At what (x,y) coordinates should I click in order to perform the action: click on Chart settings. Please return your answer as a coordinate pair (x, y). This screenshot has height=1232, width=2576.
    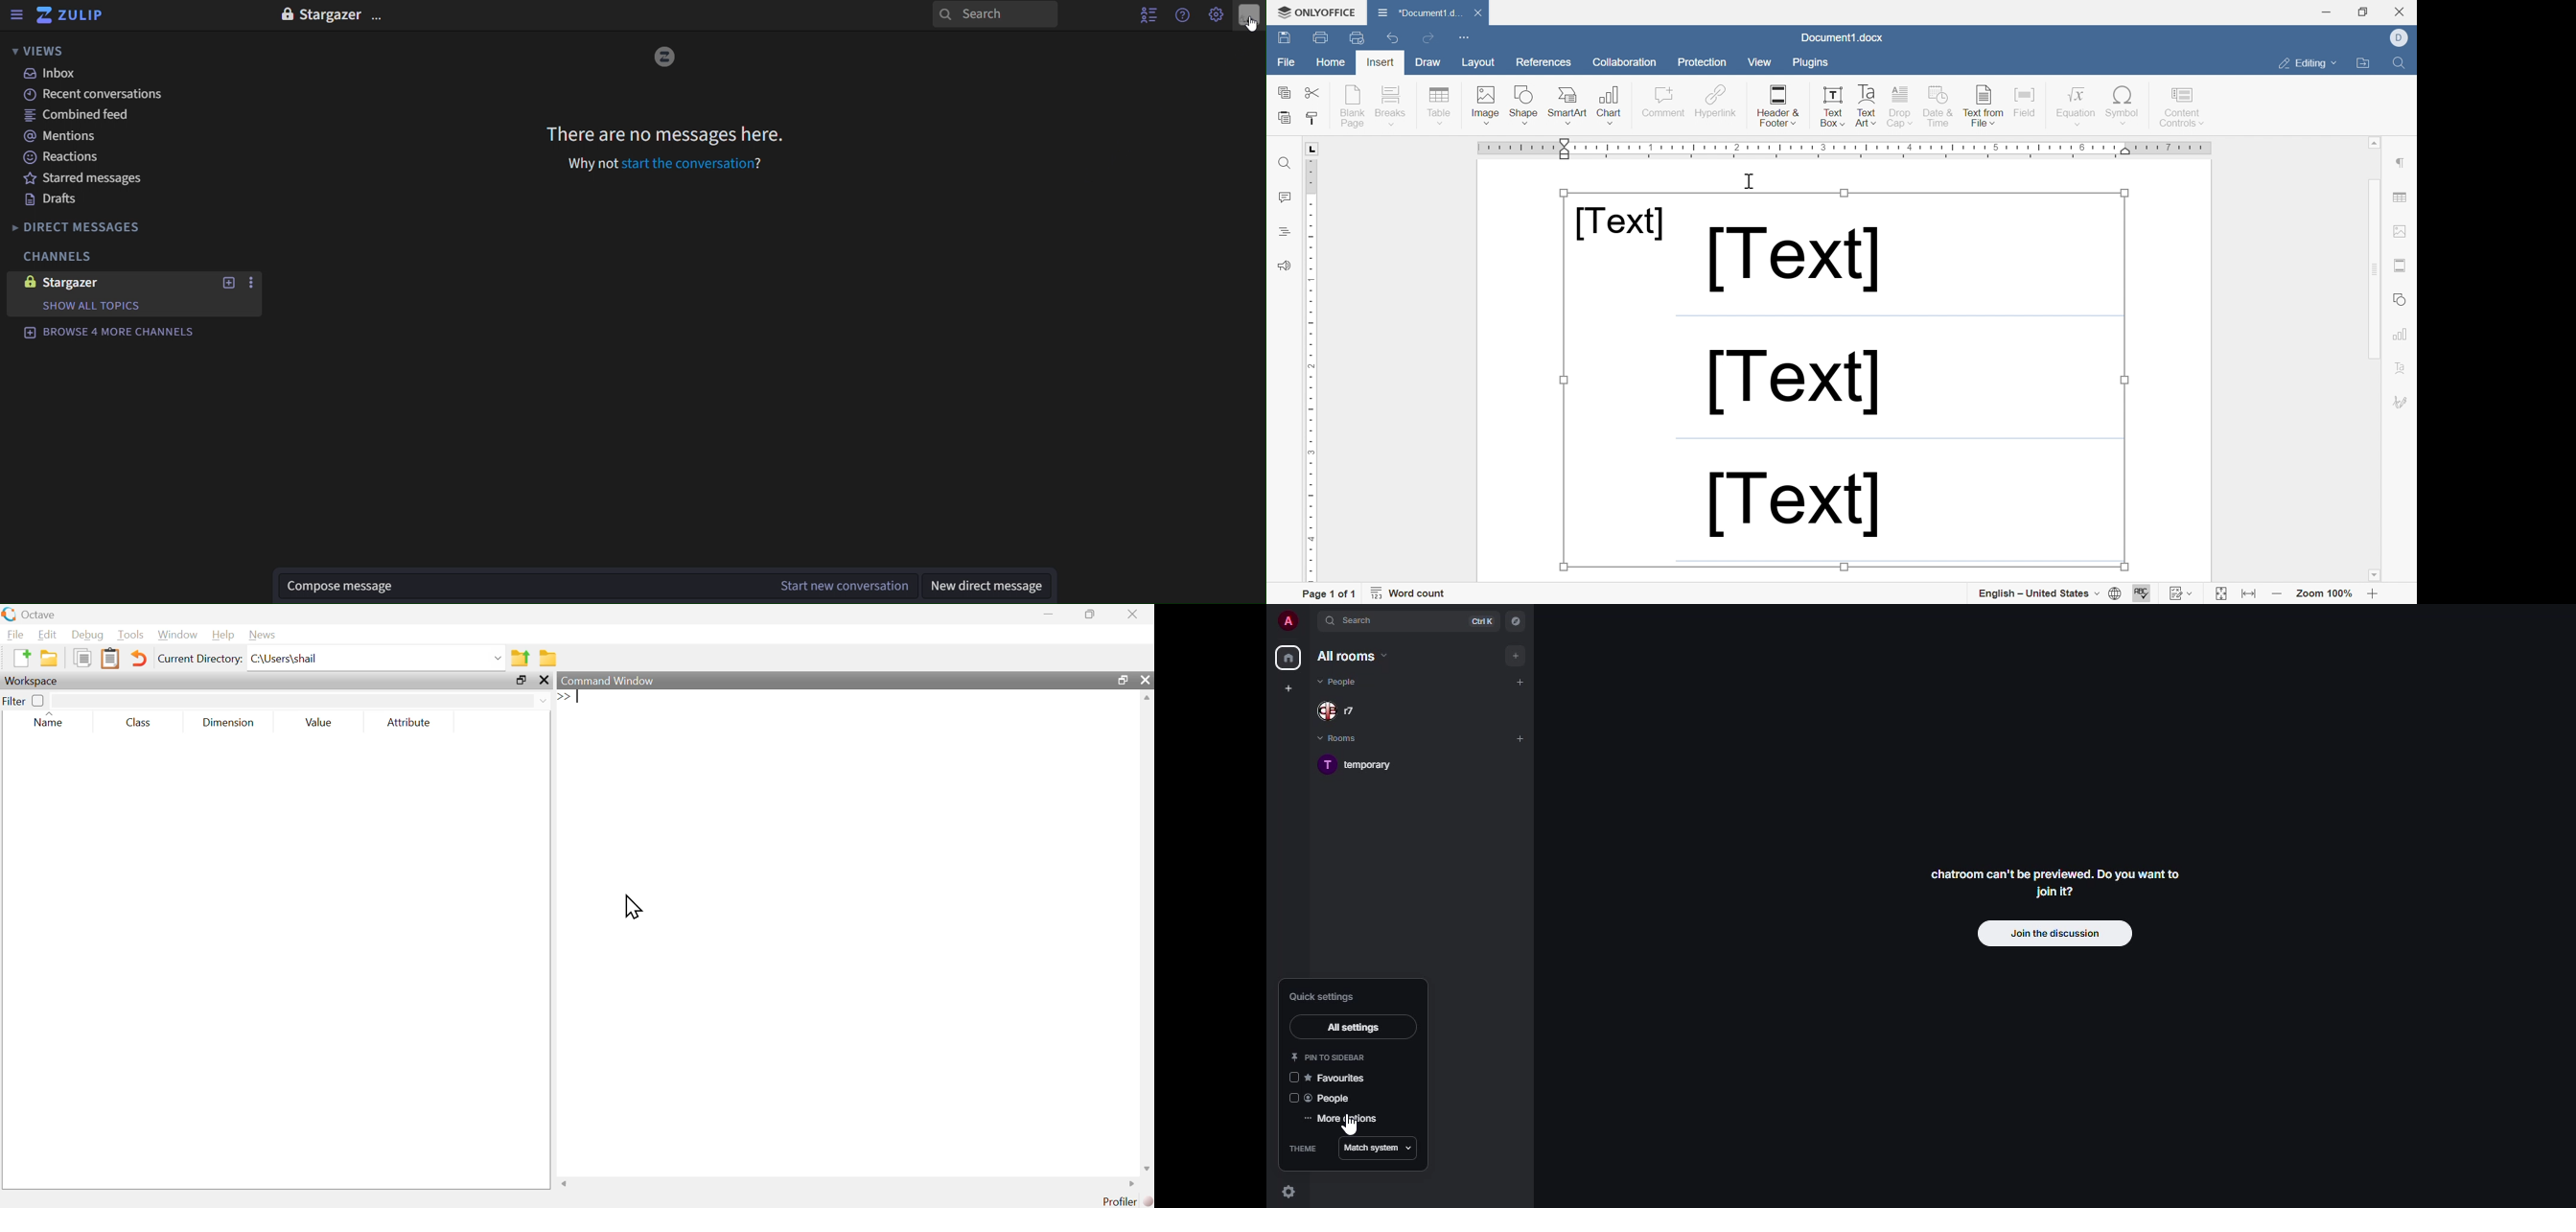
    Looking at the image, I should click on (2401, 333).